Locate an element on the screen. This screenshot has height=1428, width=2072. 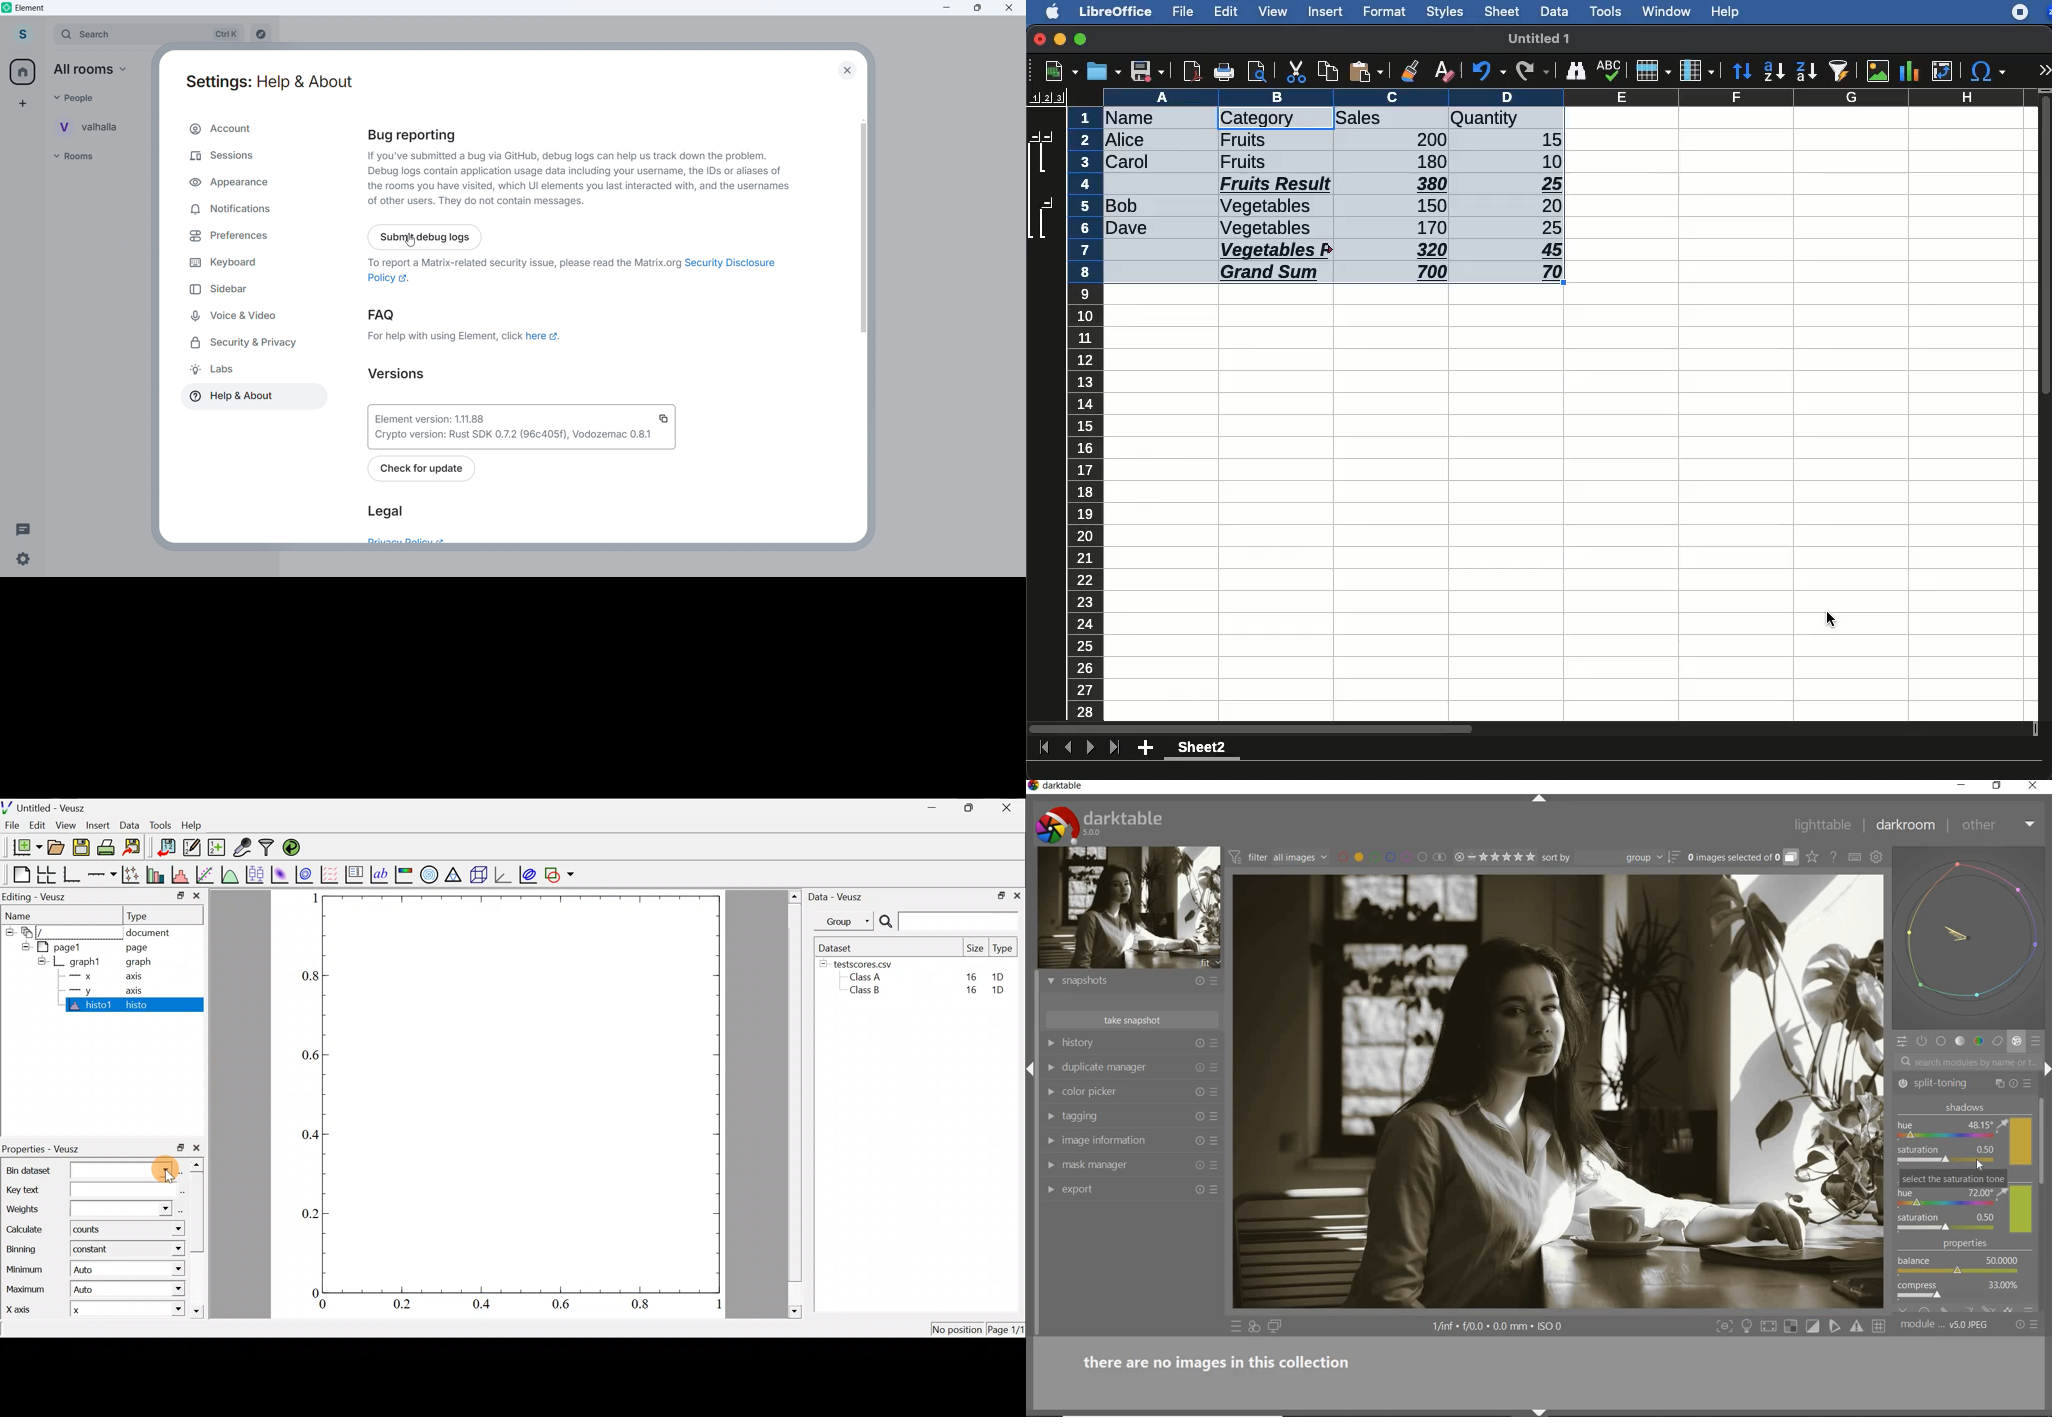
row is located at coordinates (1652, 71).